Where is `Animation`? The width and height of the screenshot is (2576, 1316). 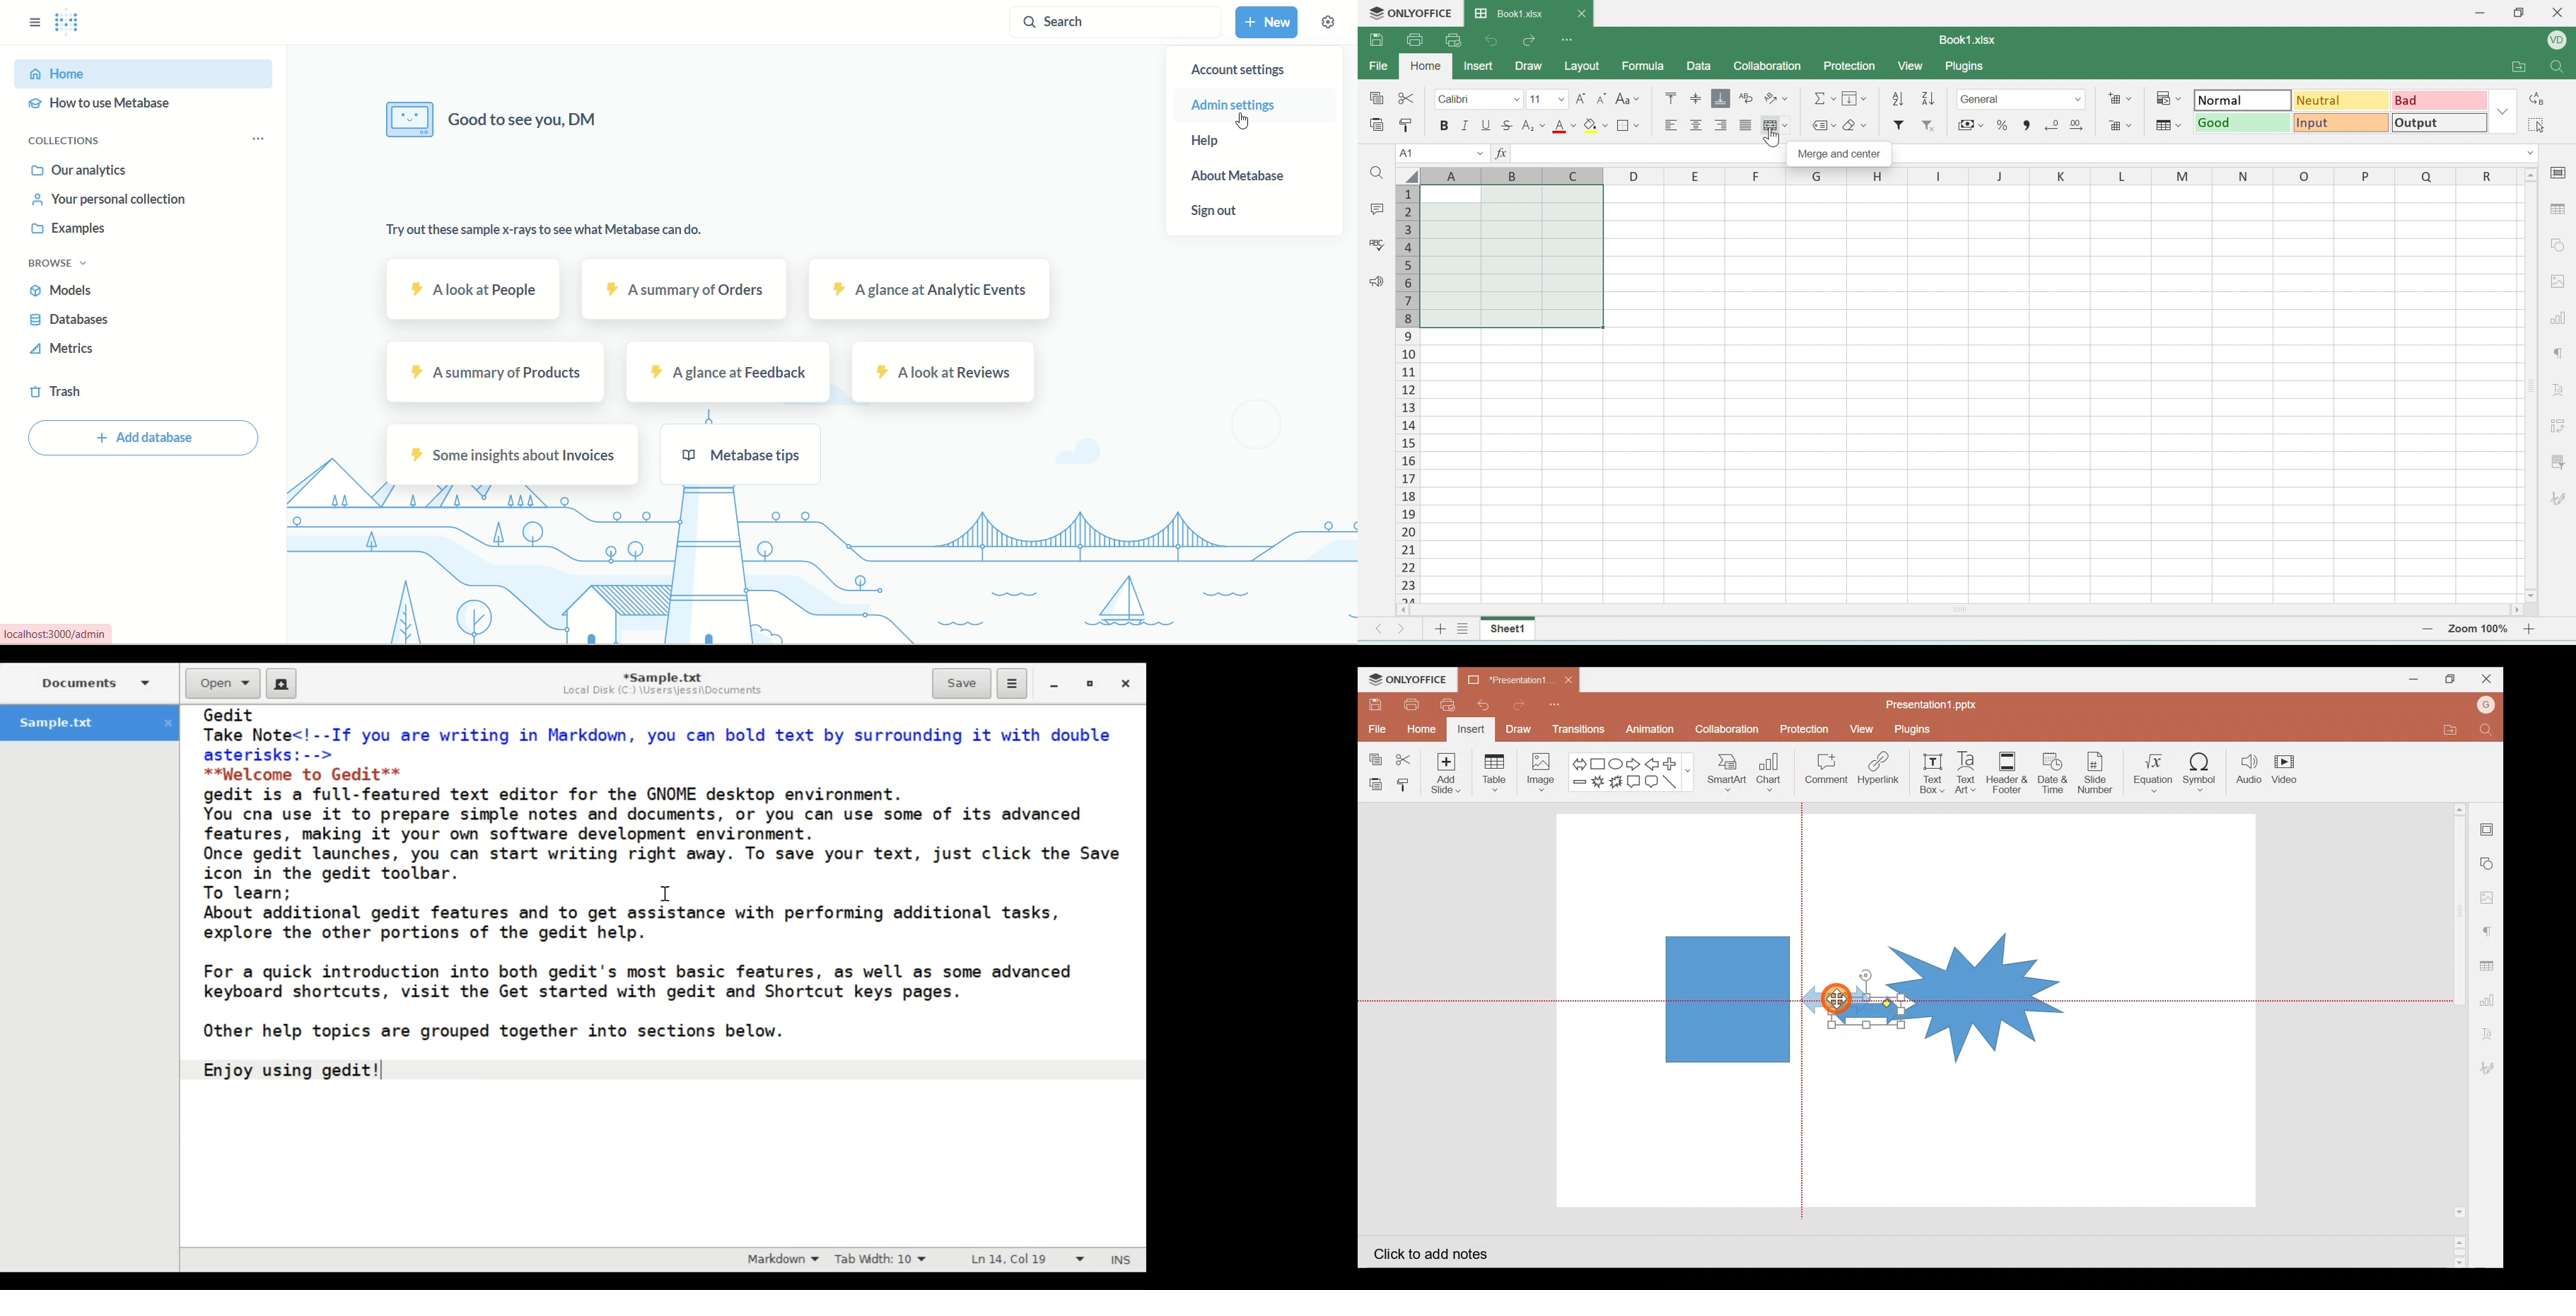 Animation is located at coordinates (1650, 730).